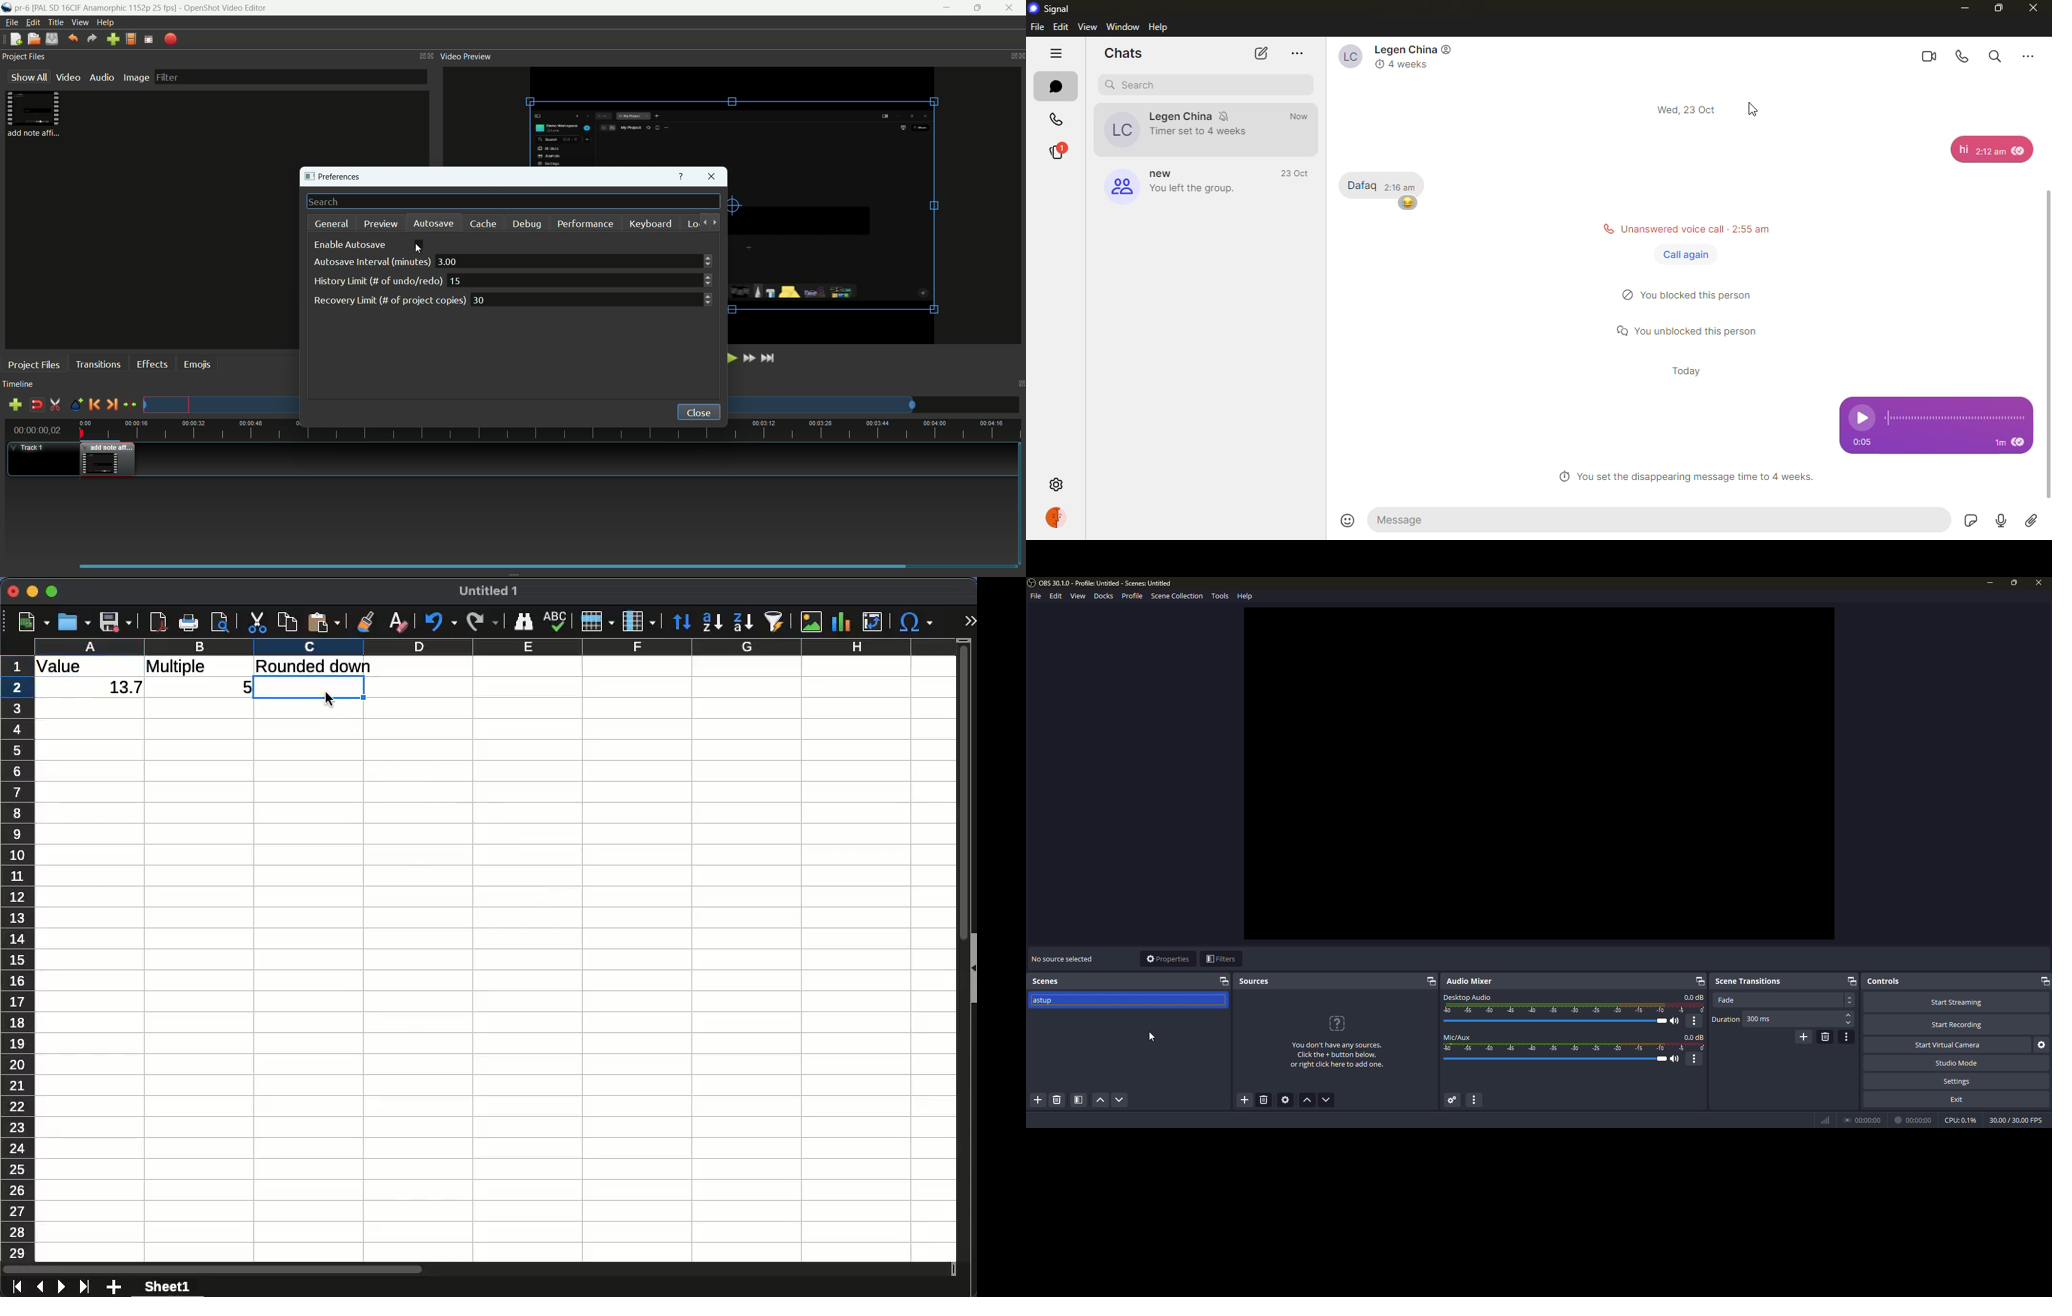 This screenshot has width=2072, height=1316. What do you see at coordinates (970, 621) in the screenshot?
I see `expand` at bounding box center [970, 621].